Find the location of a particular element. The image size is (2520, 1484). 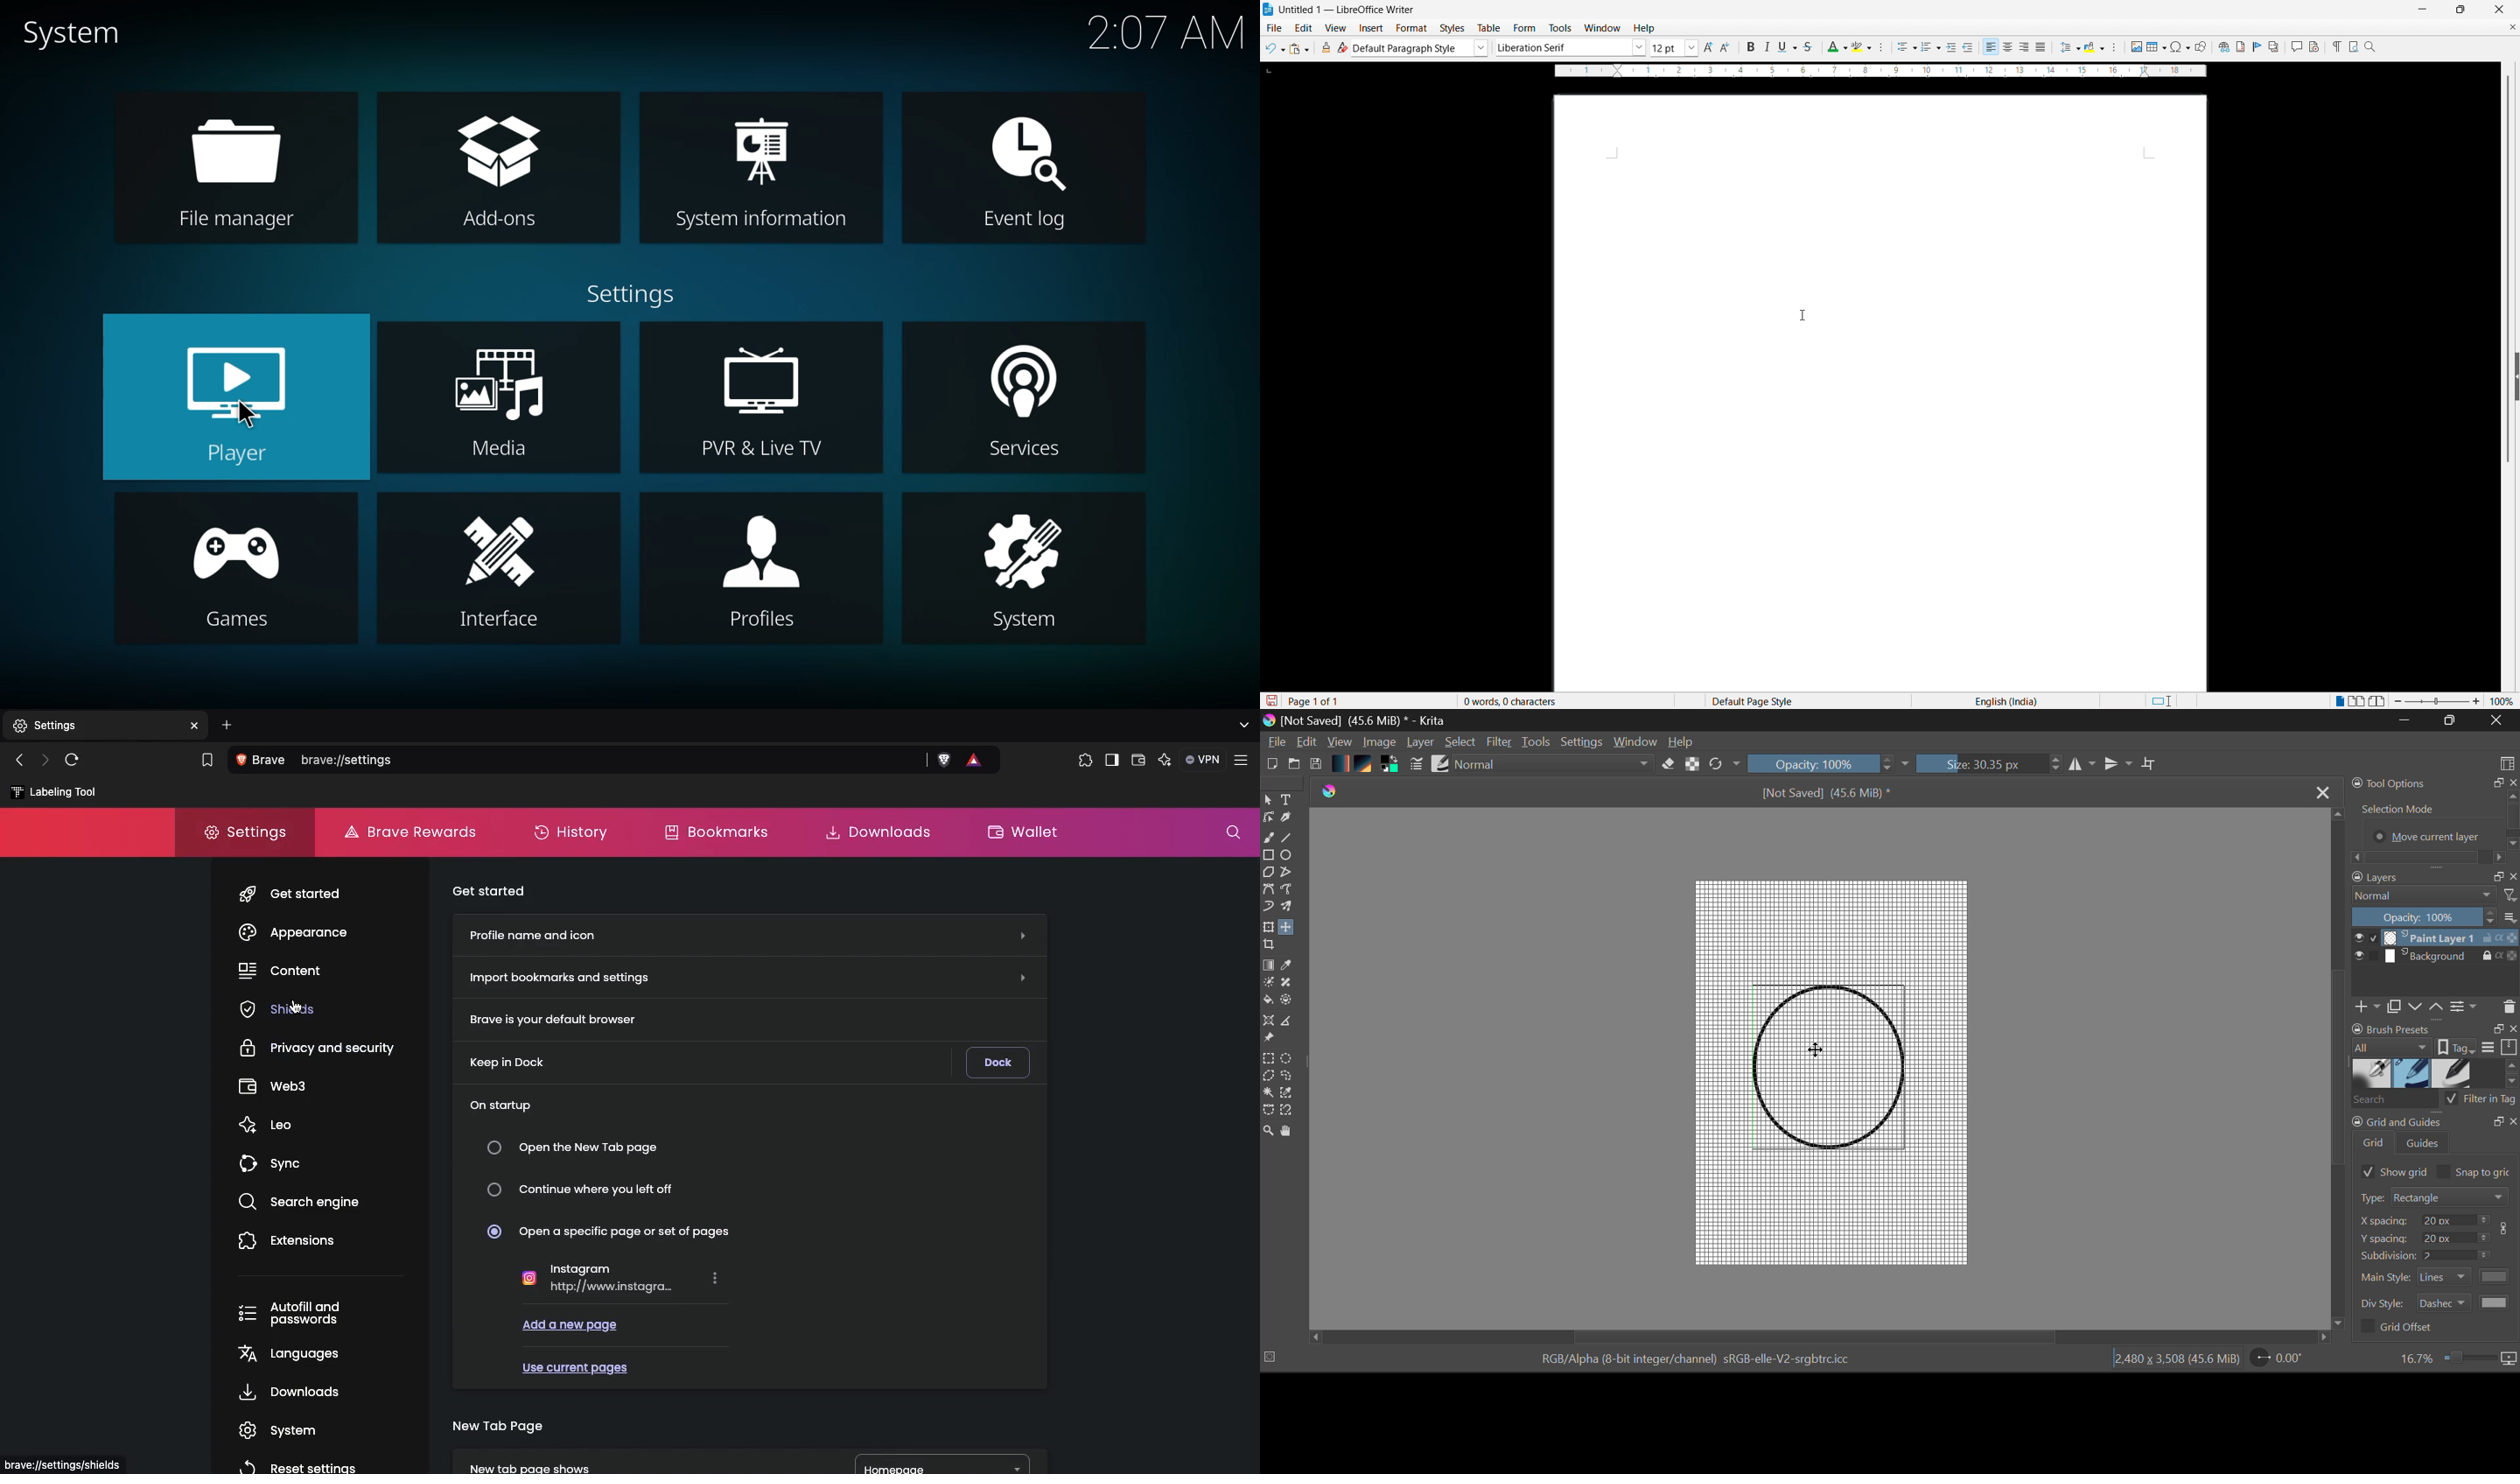

Previous page is located at coordinates (22, 762).